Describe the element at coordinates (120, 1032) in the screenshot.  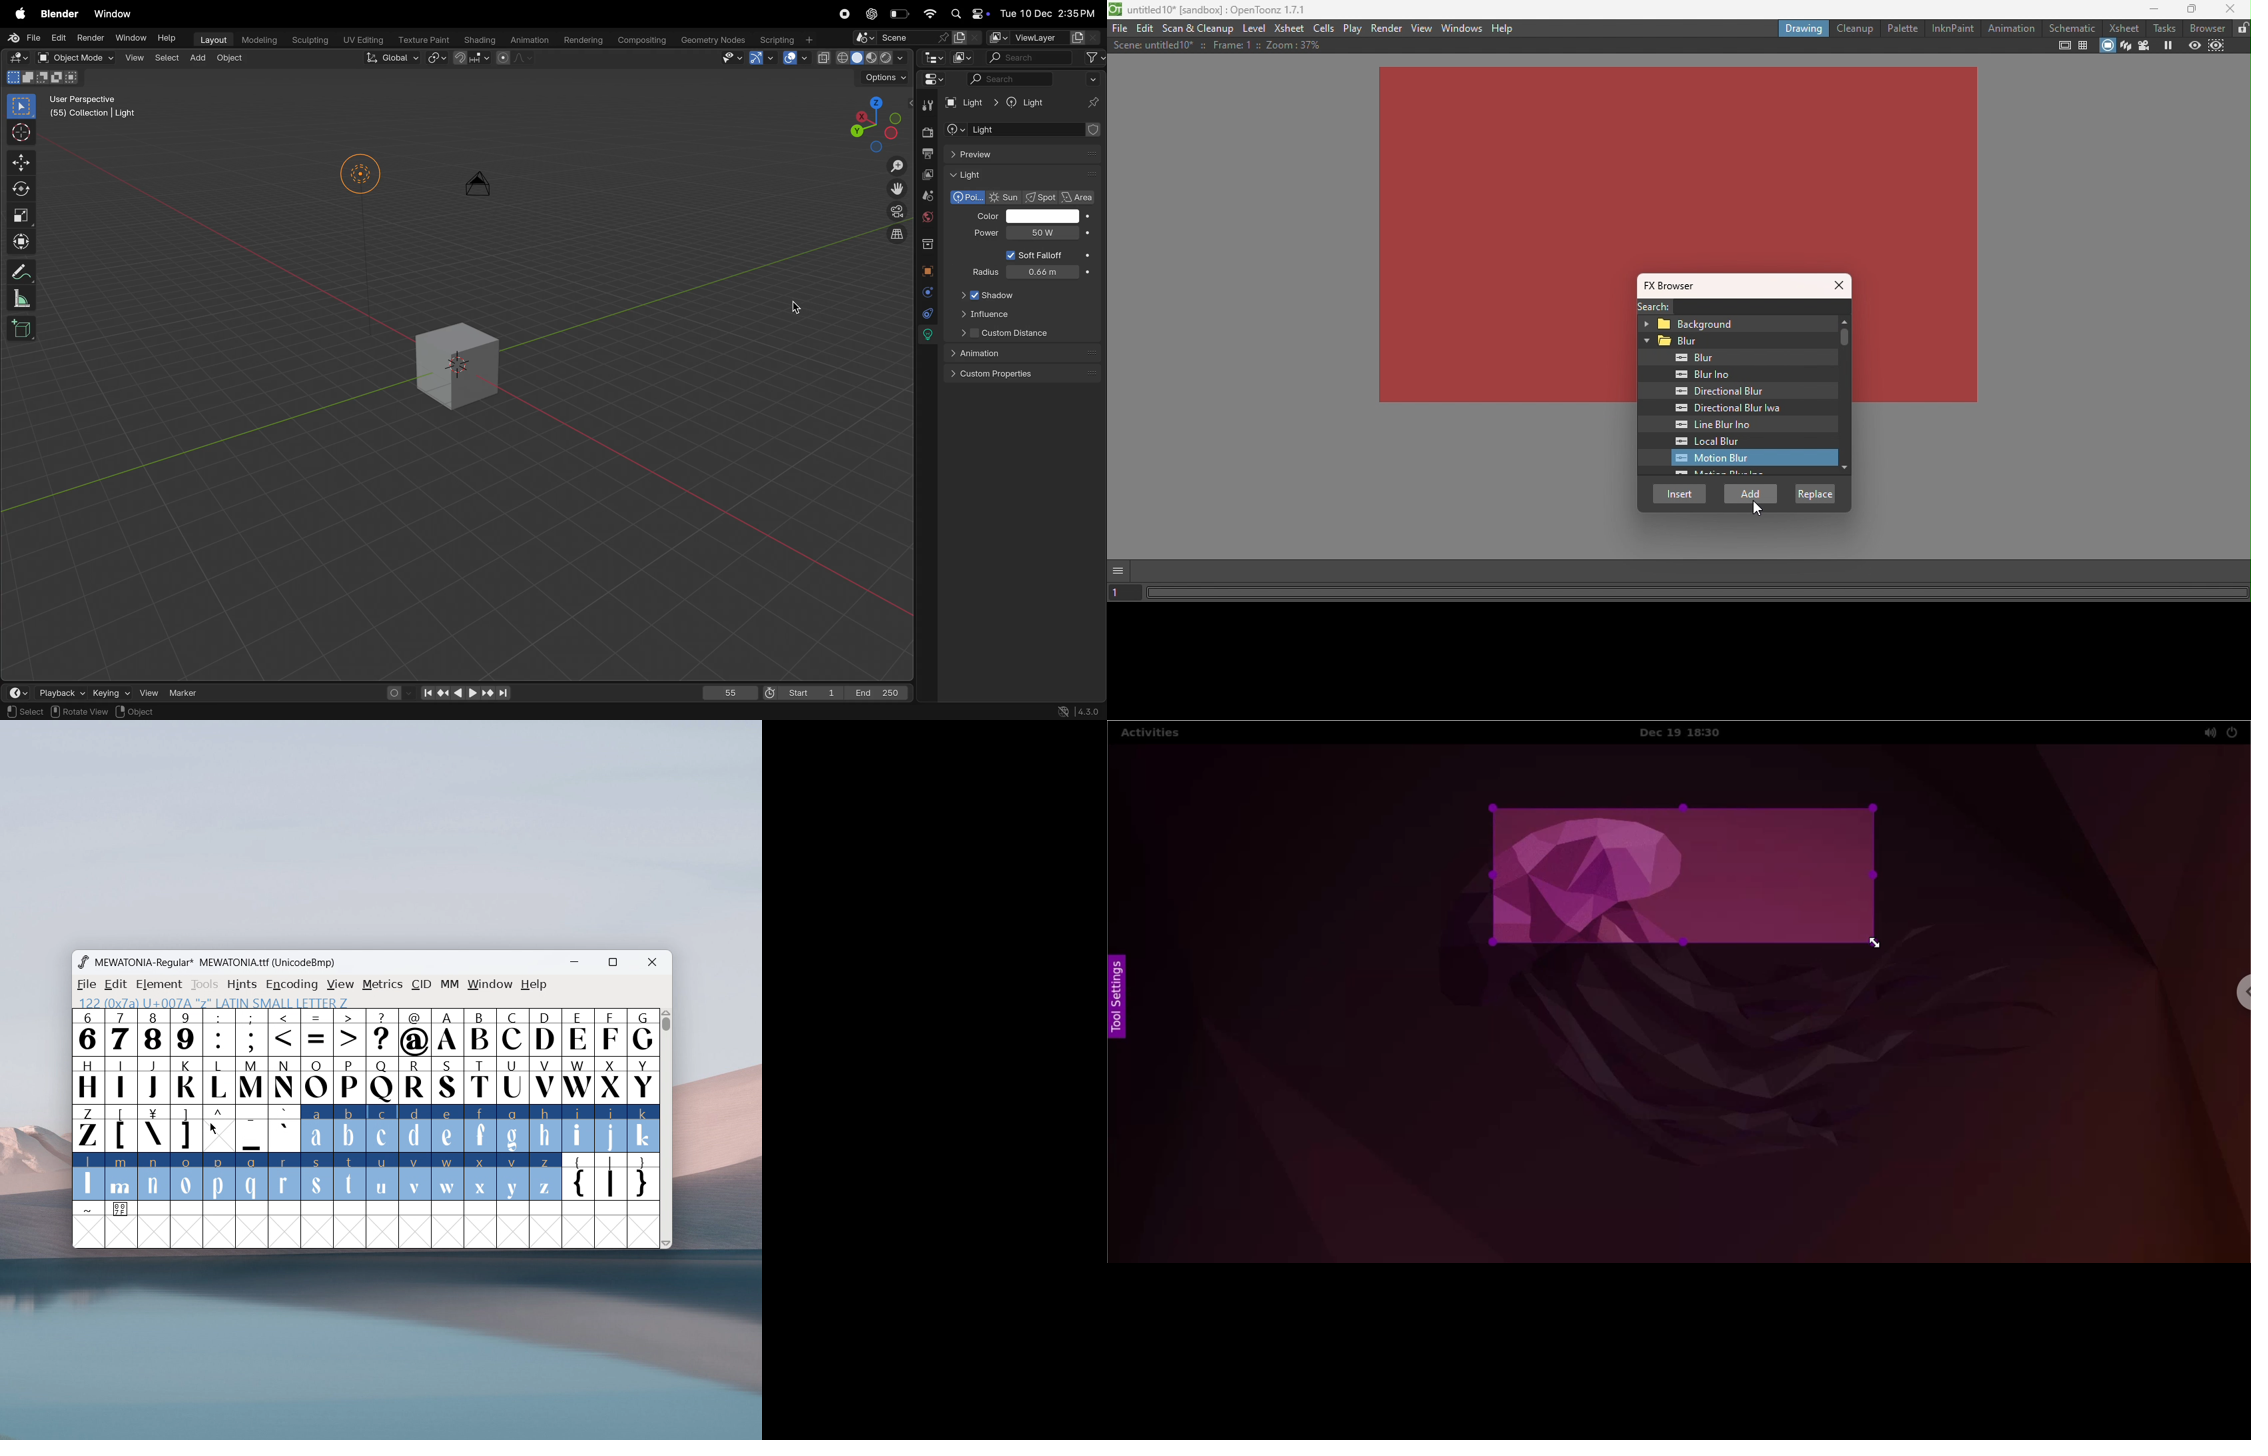
I see `7` at that location.